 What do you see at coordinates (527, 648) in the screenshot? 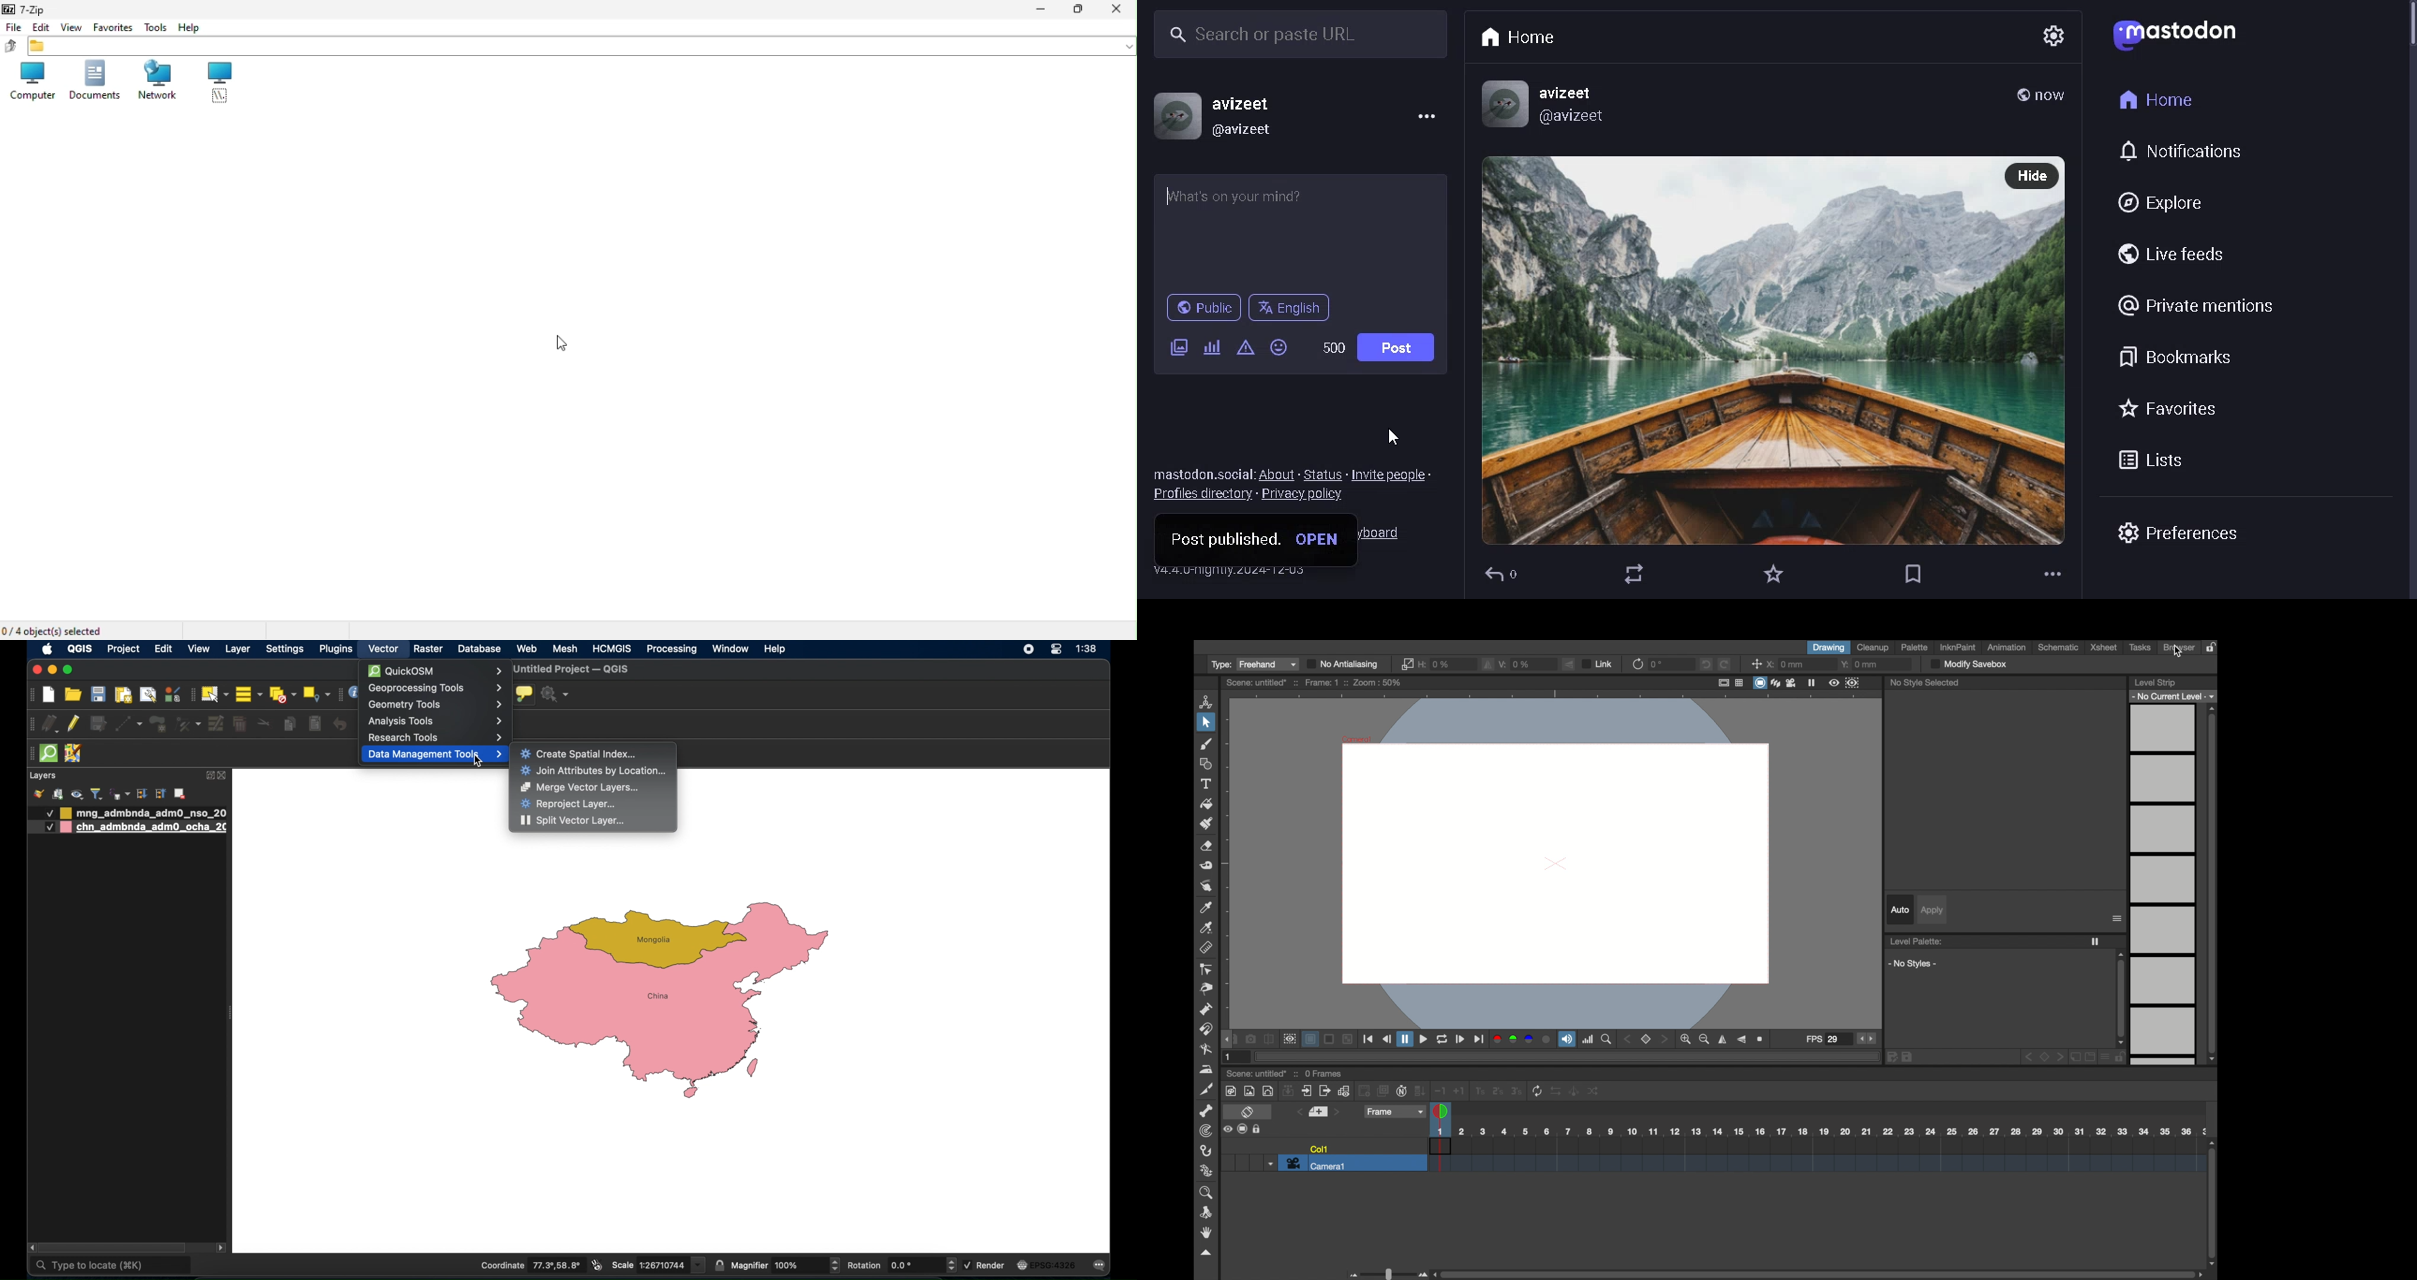
I see `web` at bounding box center [527, 648].